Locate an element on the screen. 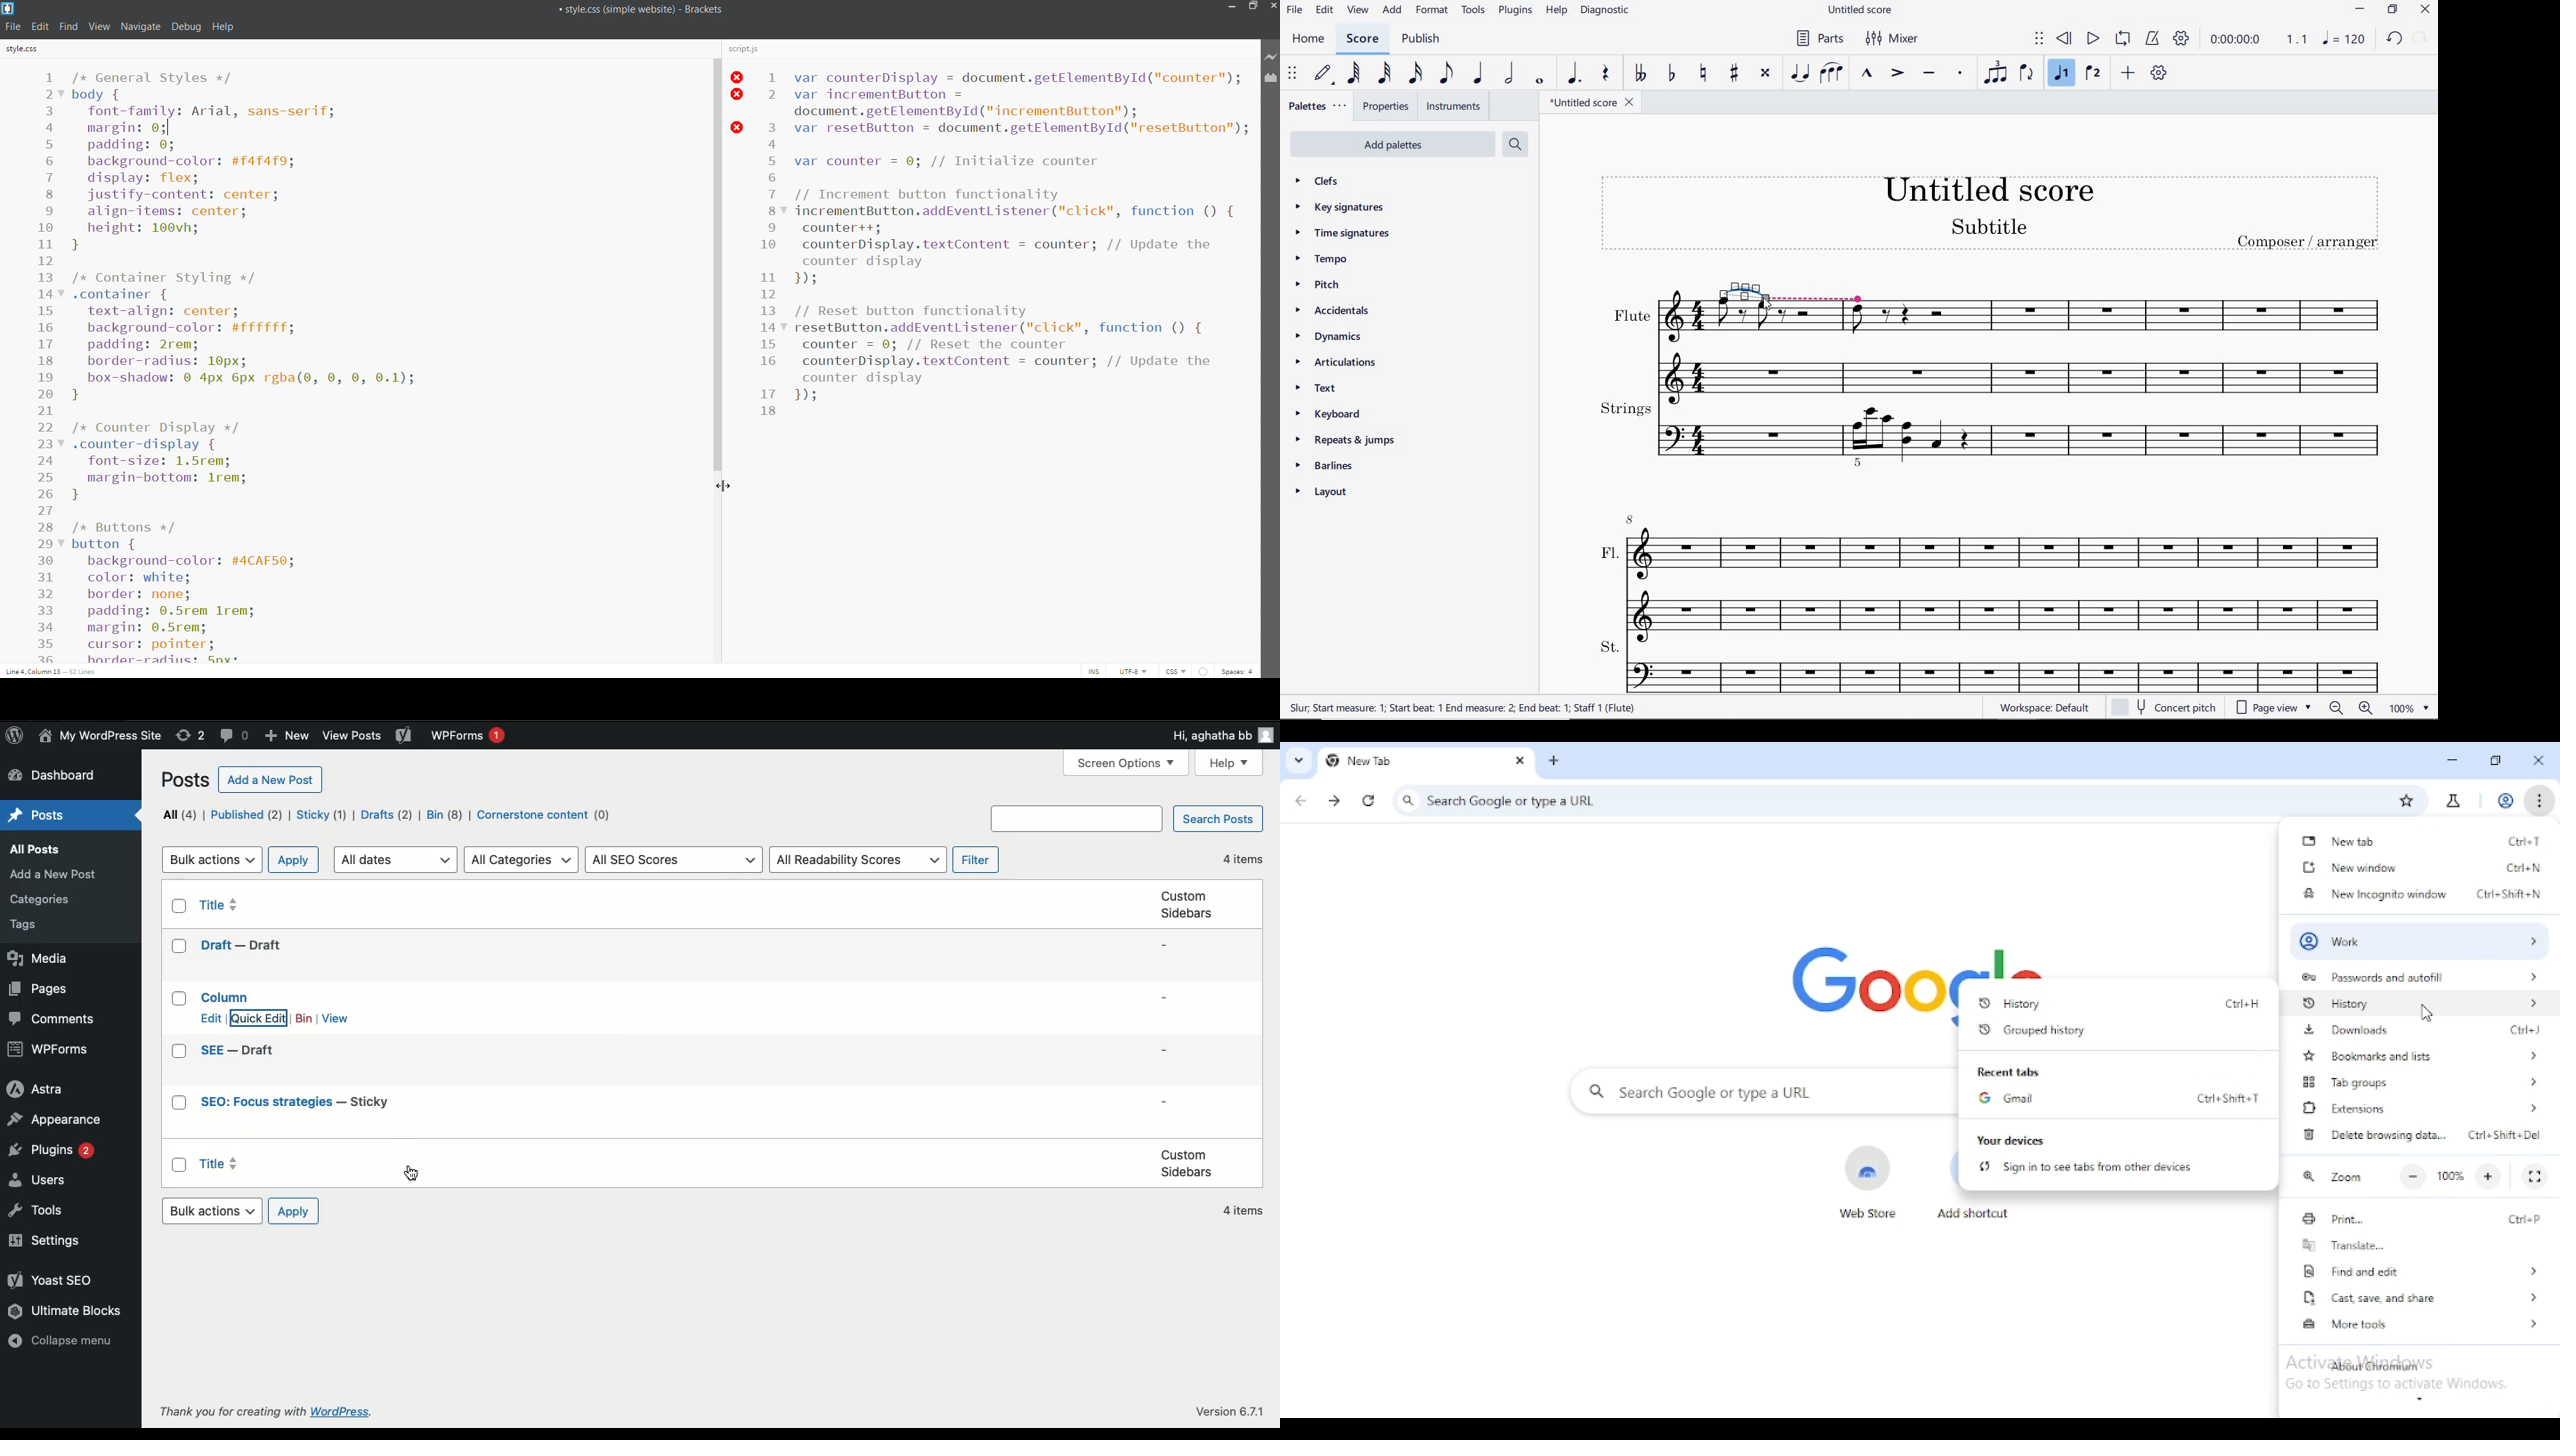 The width and height of the screenshot is (2576, 1456). Tag added is located at coordinates (410, 1172).